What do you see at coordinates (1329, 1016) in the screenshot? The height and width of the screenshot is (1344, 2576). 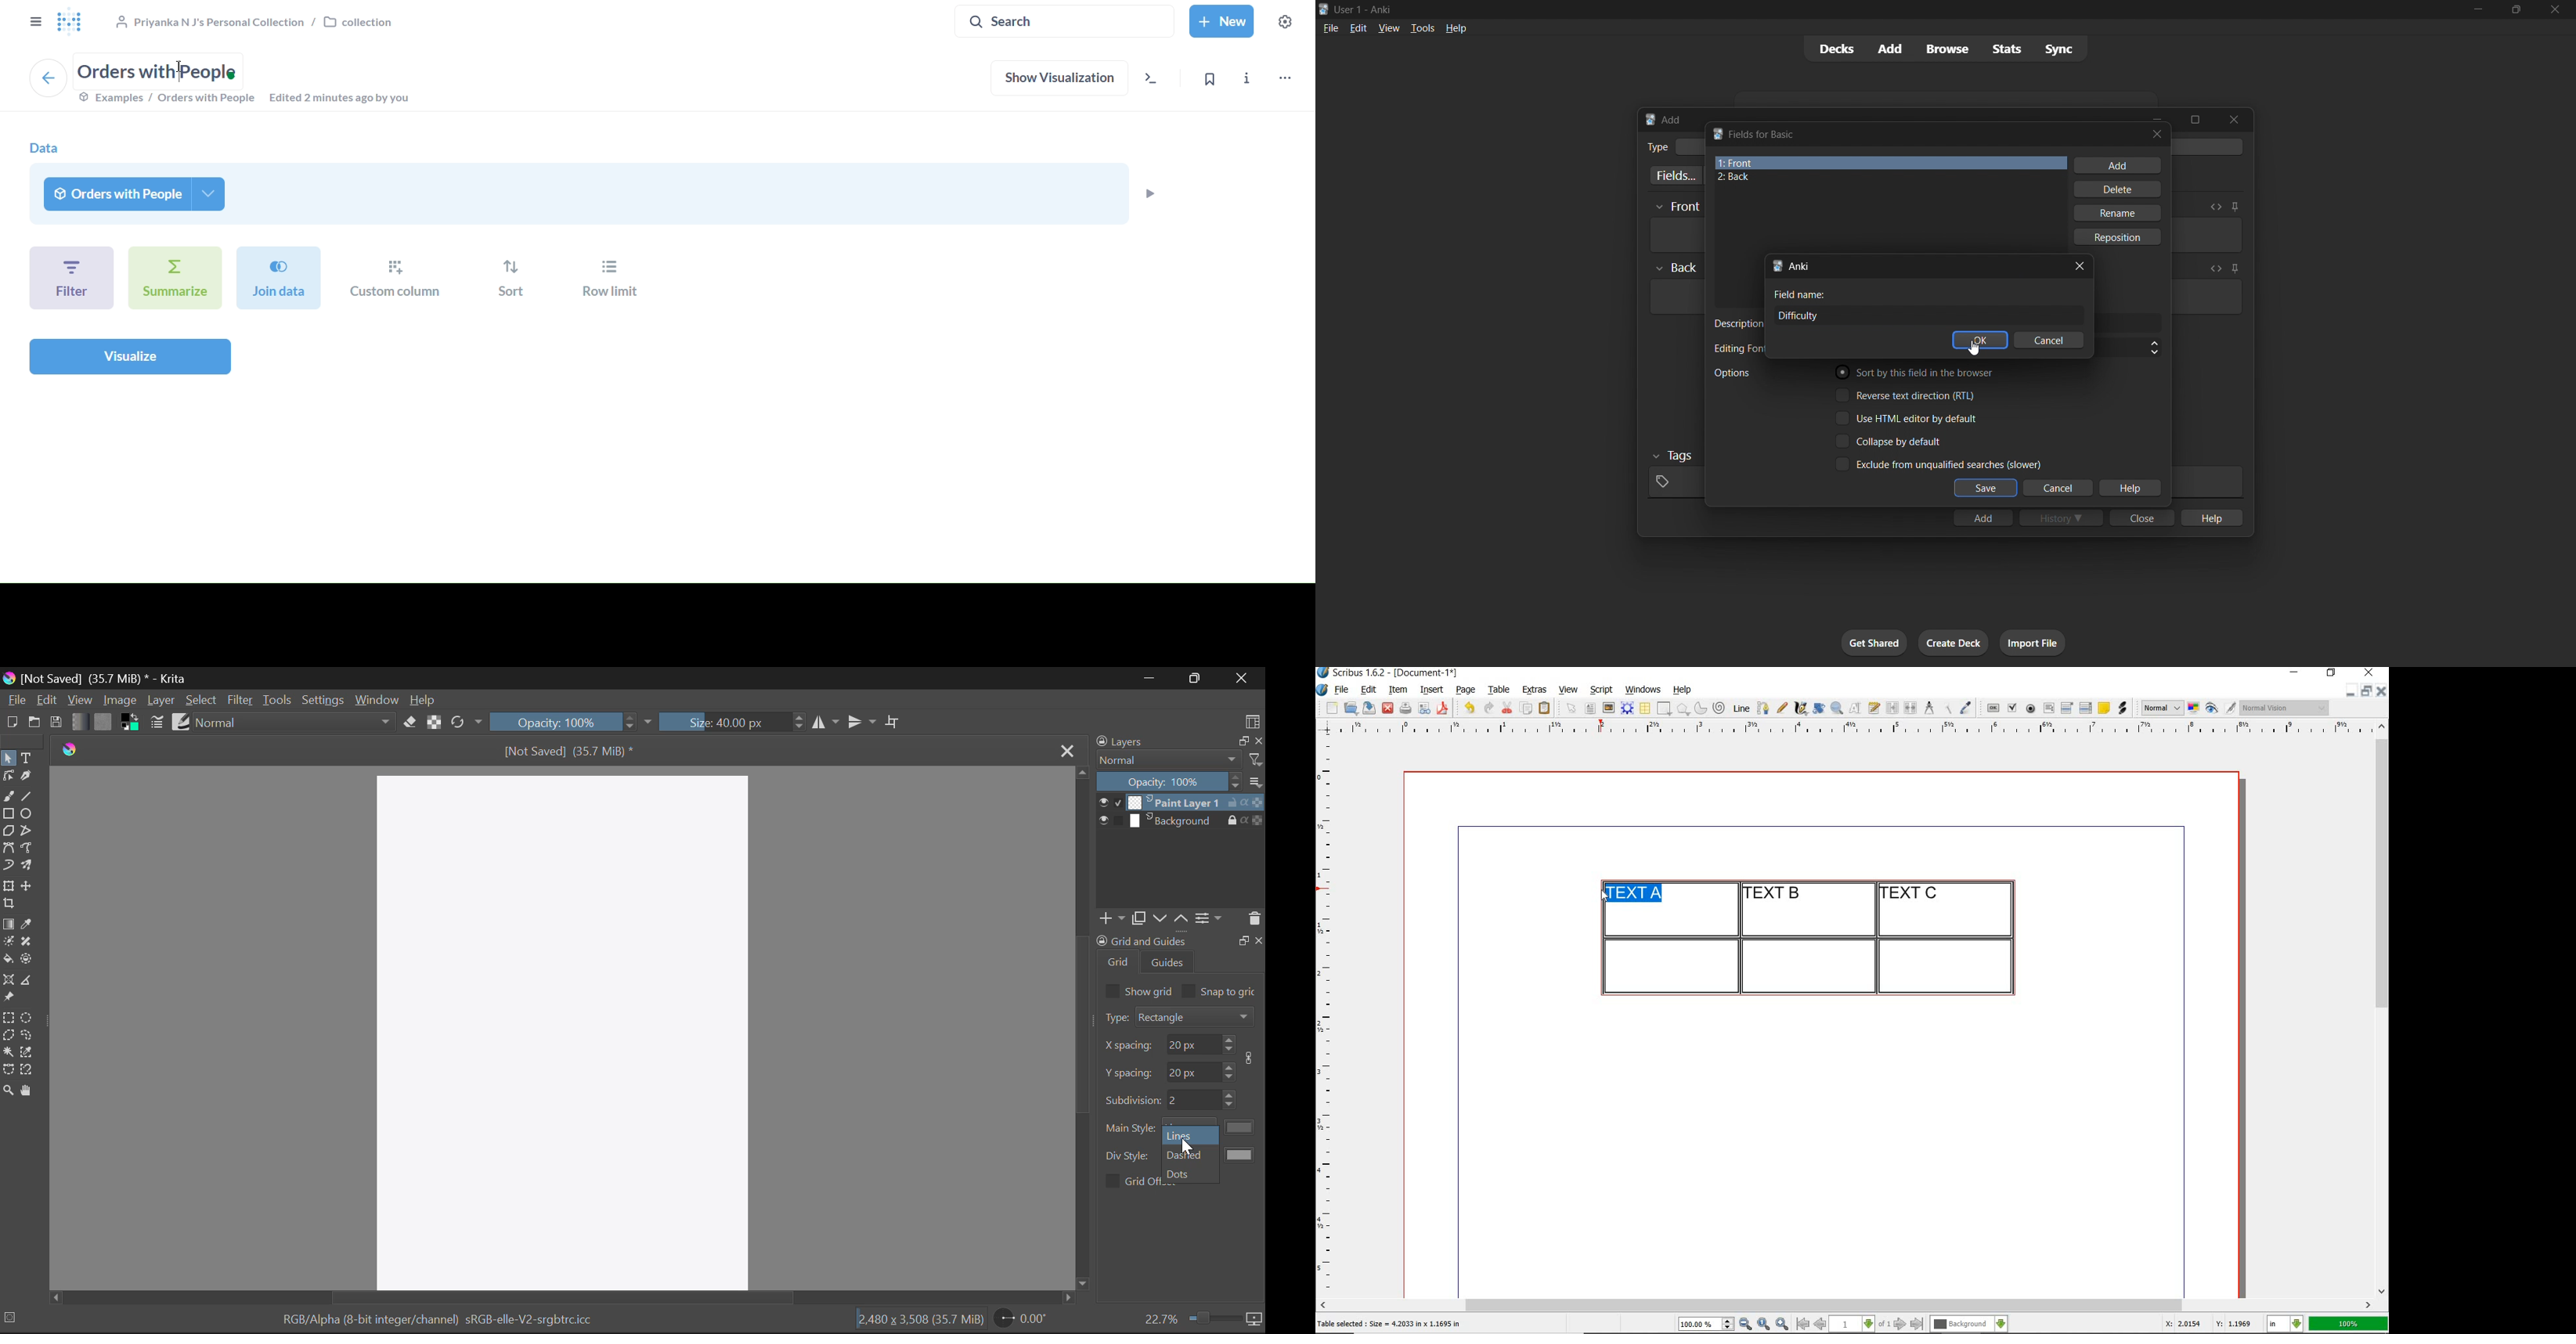 I see `ruler` at bounding box center [1329, 1016].